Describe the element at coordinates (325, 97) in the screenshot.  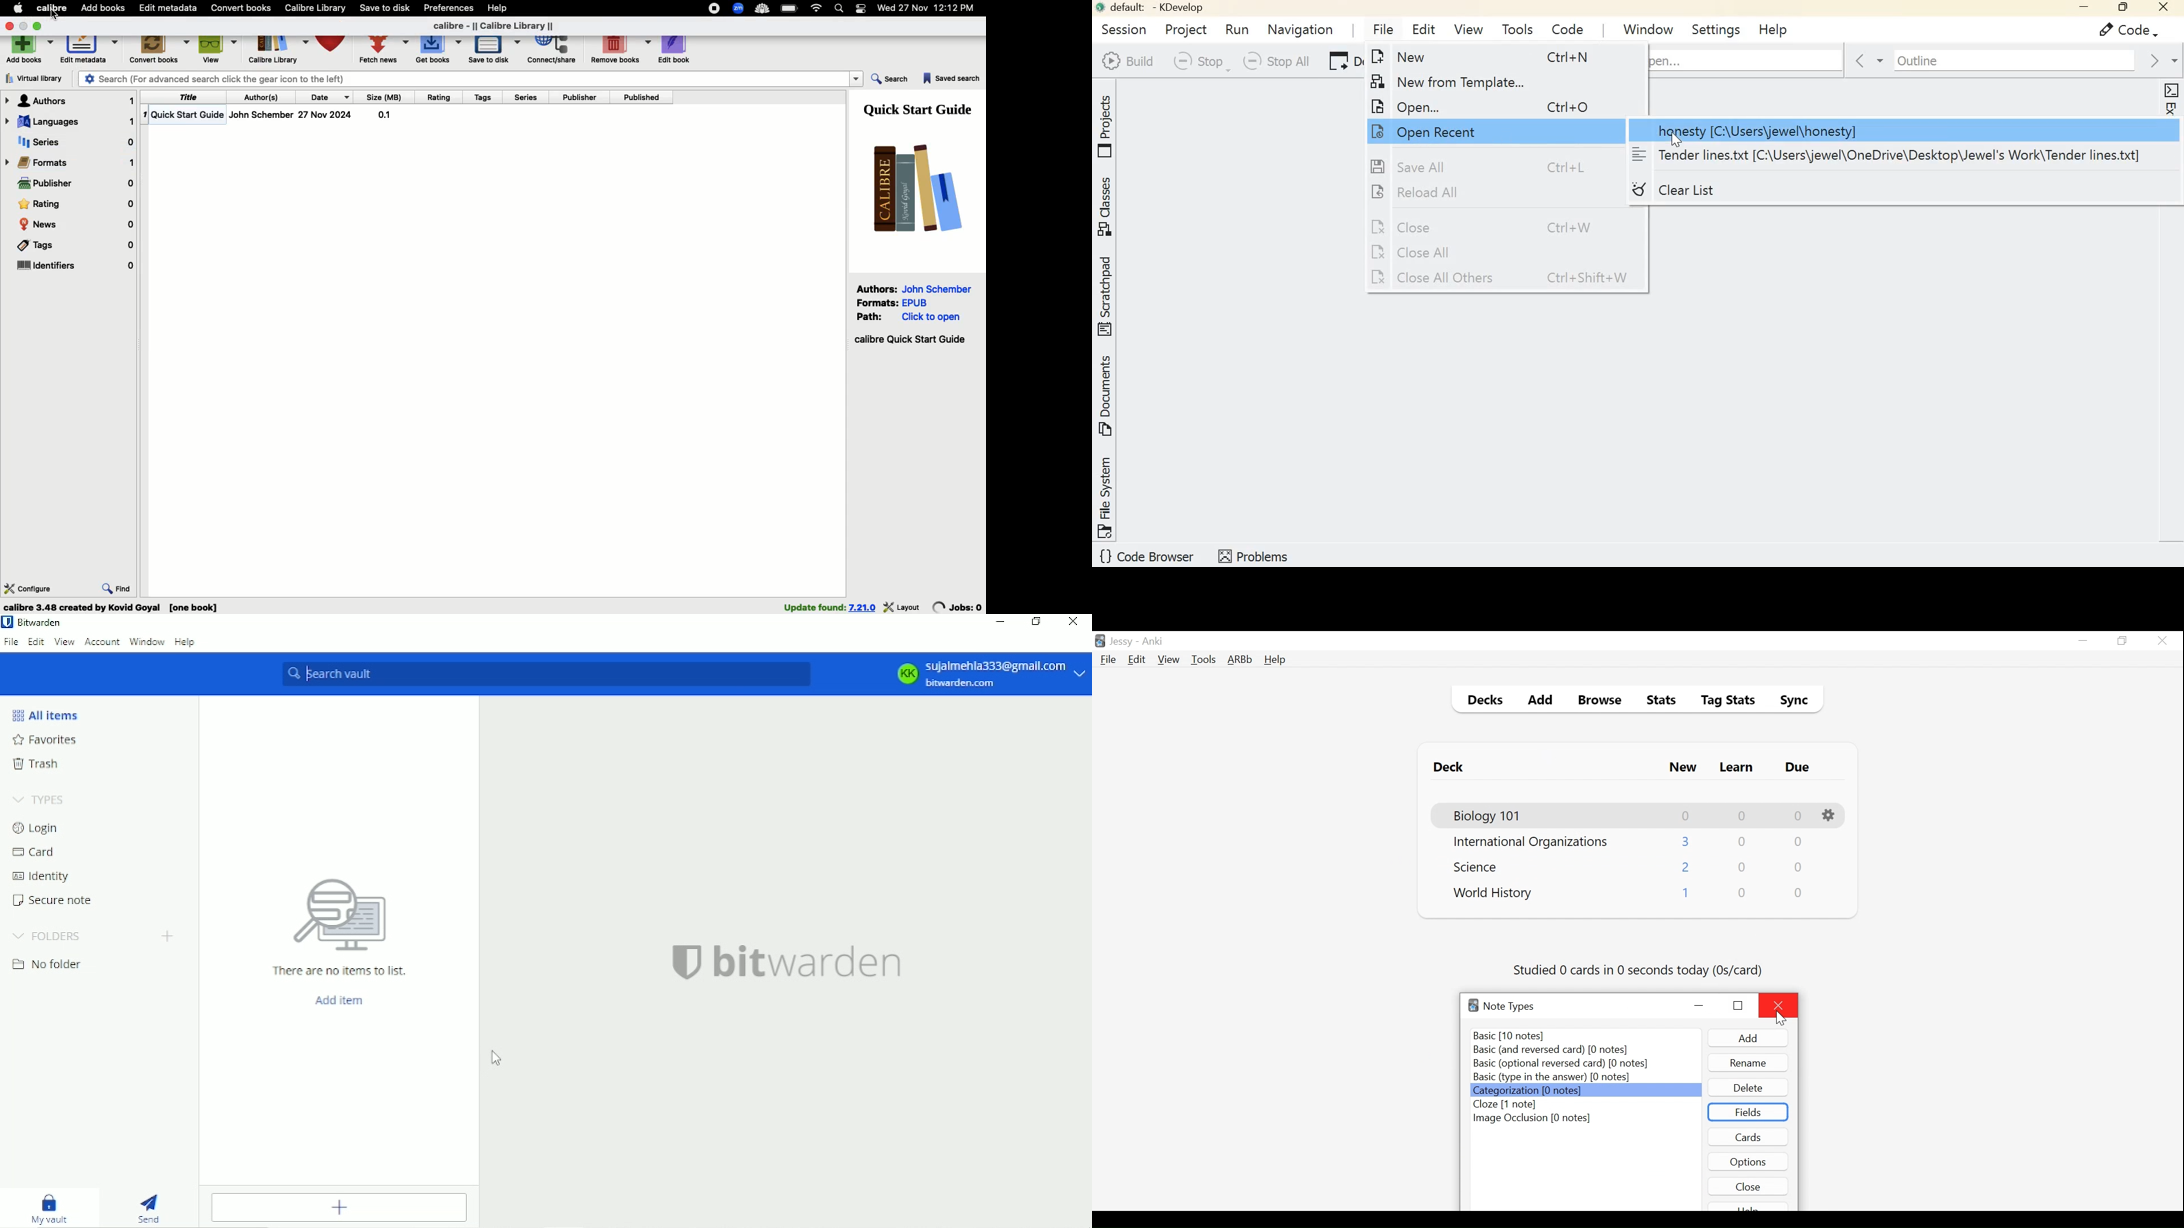
I see `Date` at that location.